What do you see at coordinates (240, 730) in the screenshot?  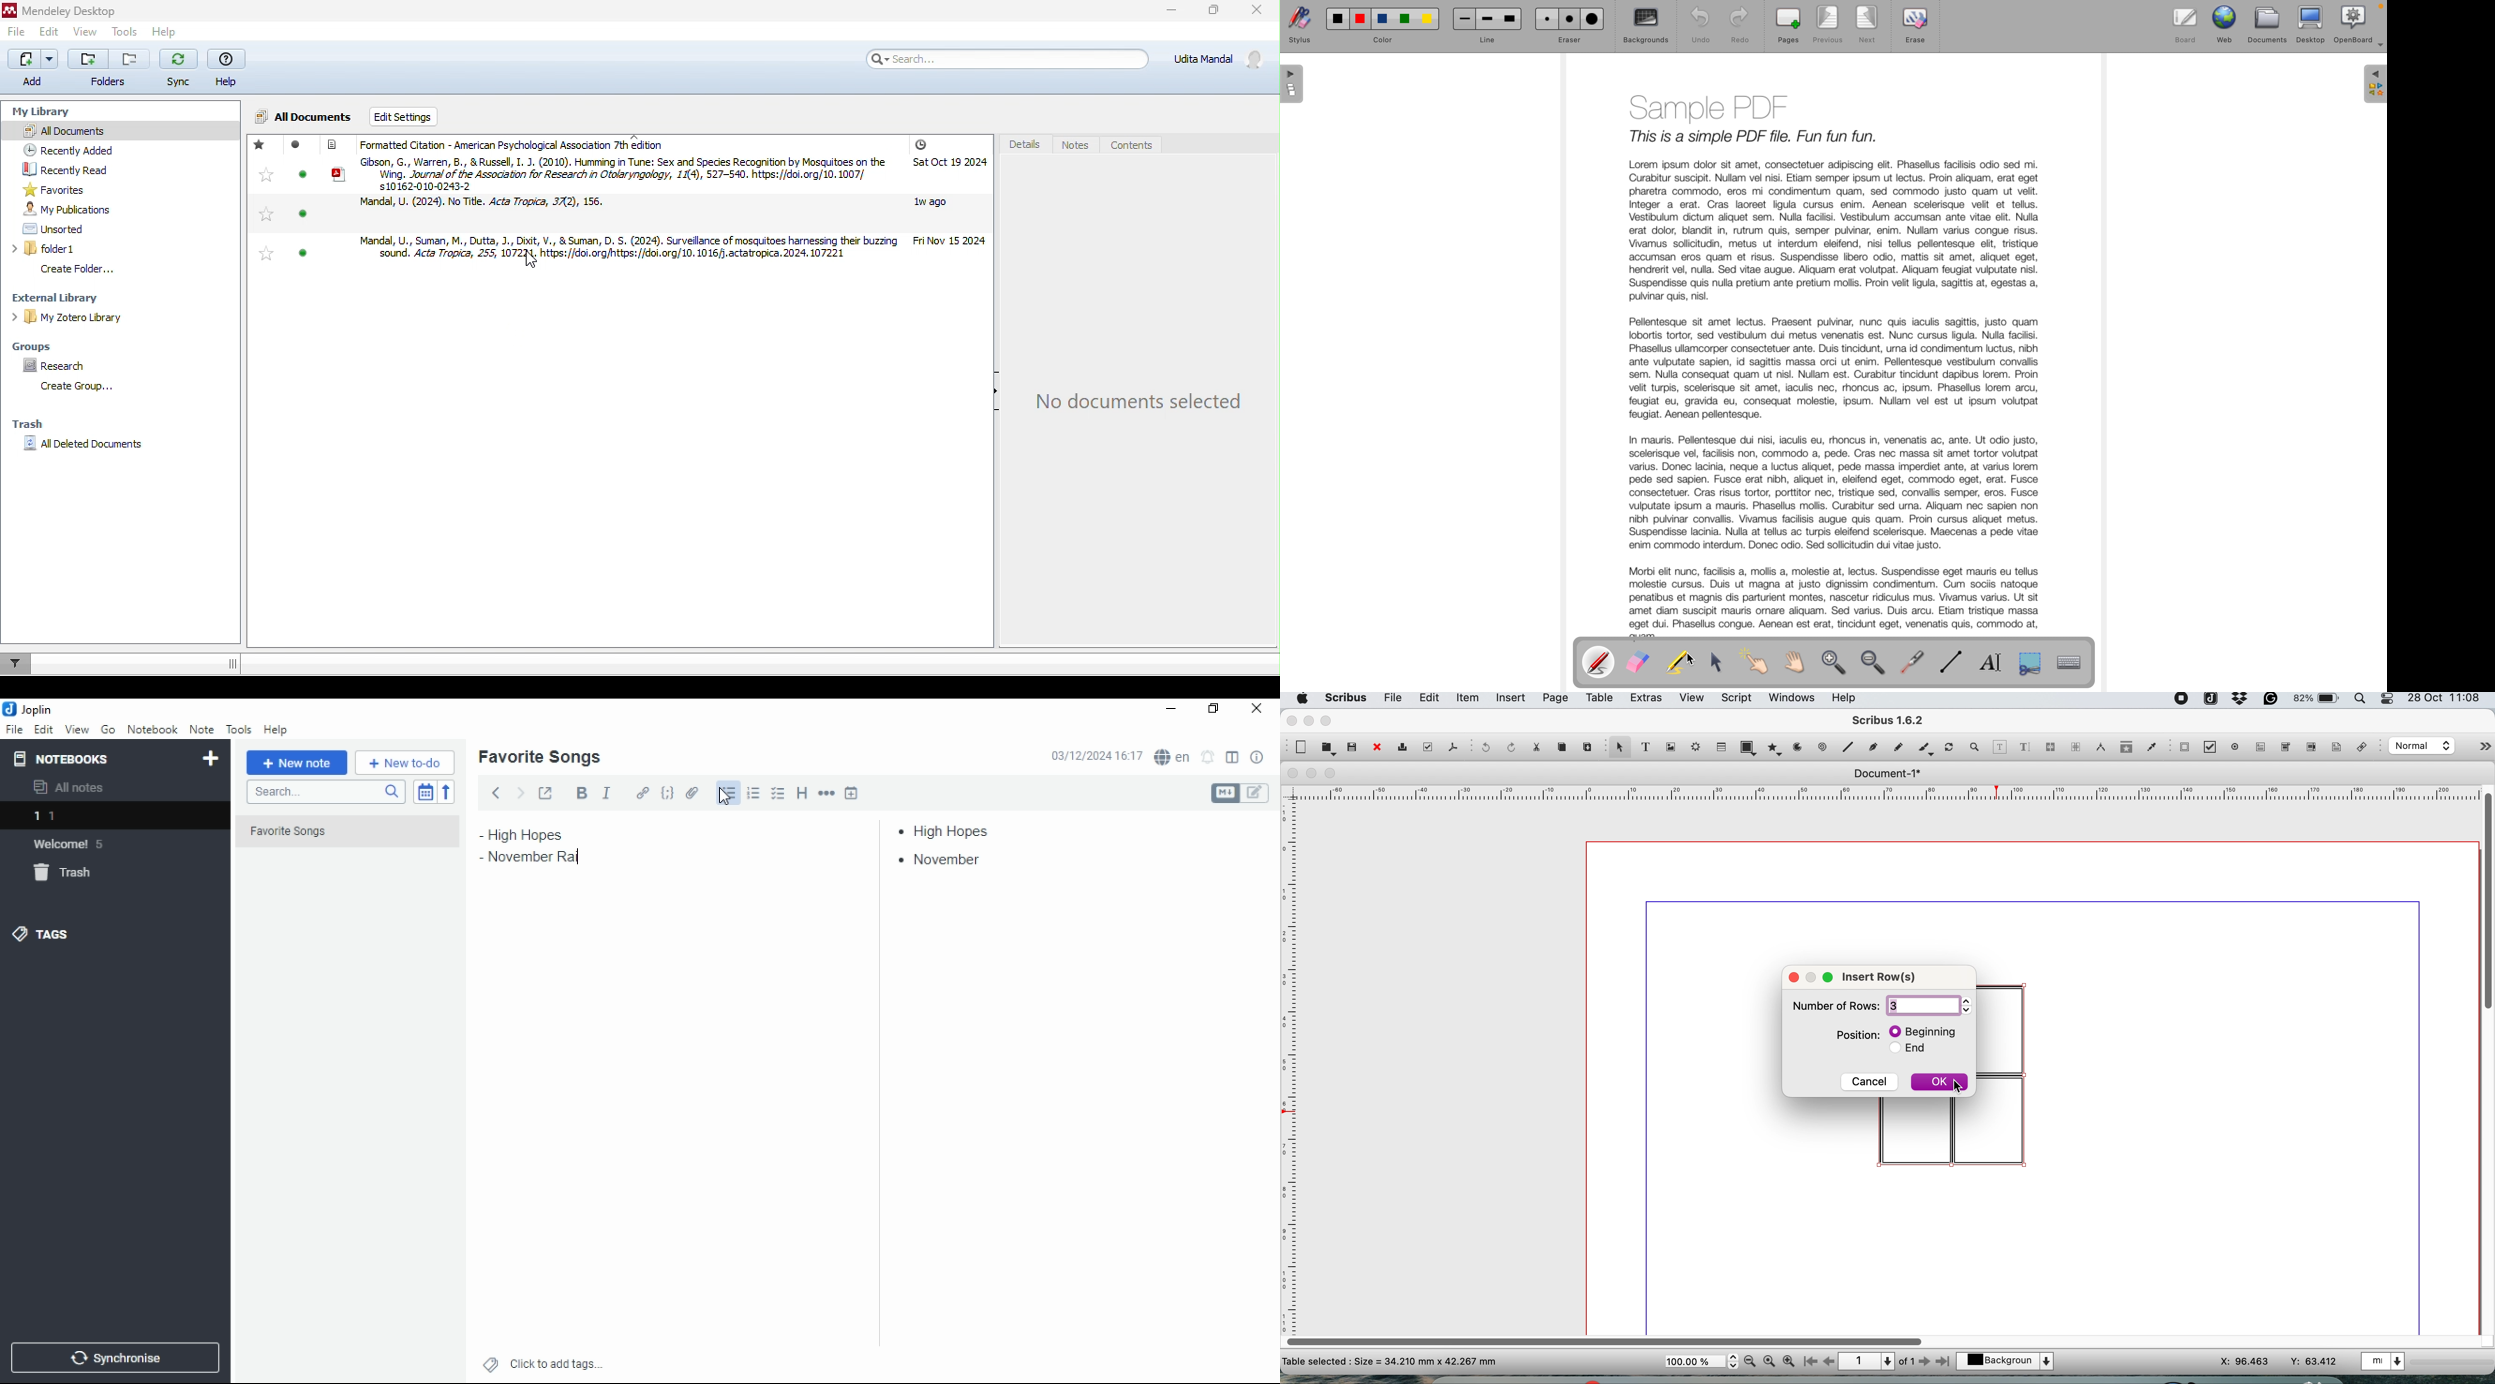 I see `tools` at bounding box center [240, 730].